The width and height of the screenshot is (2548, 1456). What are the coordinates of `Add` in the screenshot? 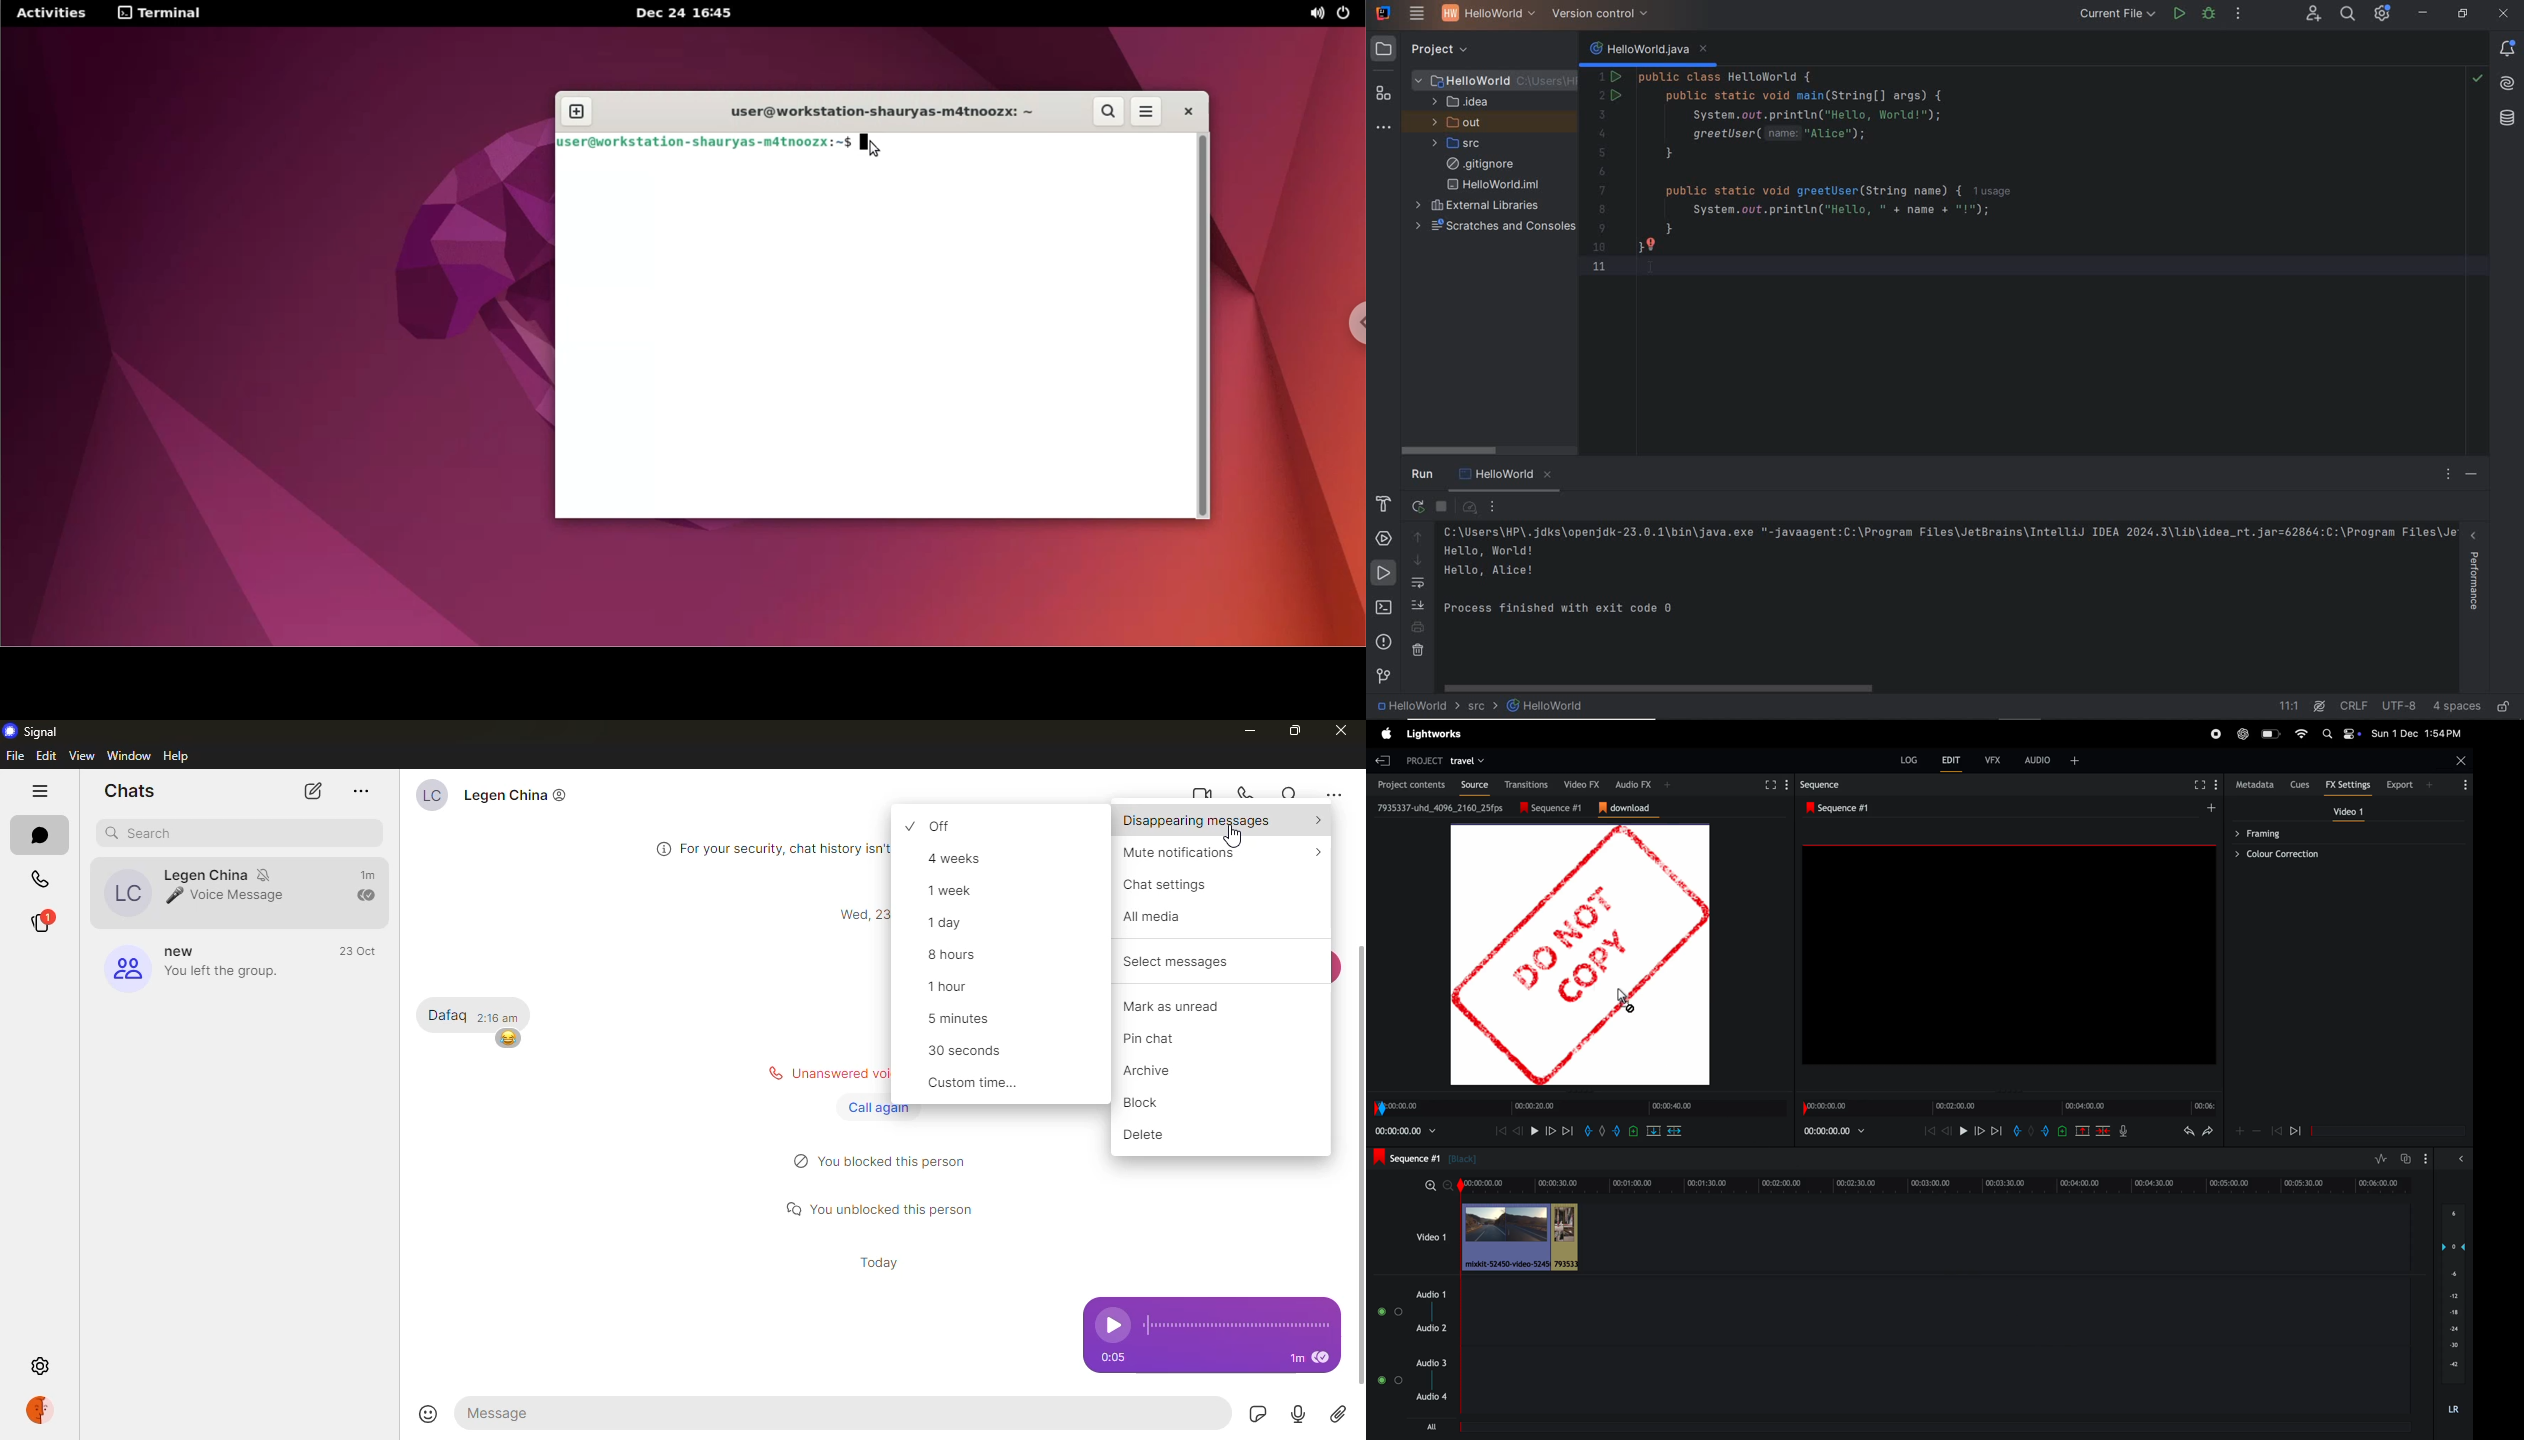 It's located at (2240, 1131).